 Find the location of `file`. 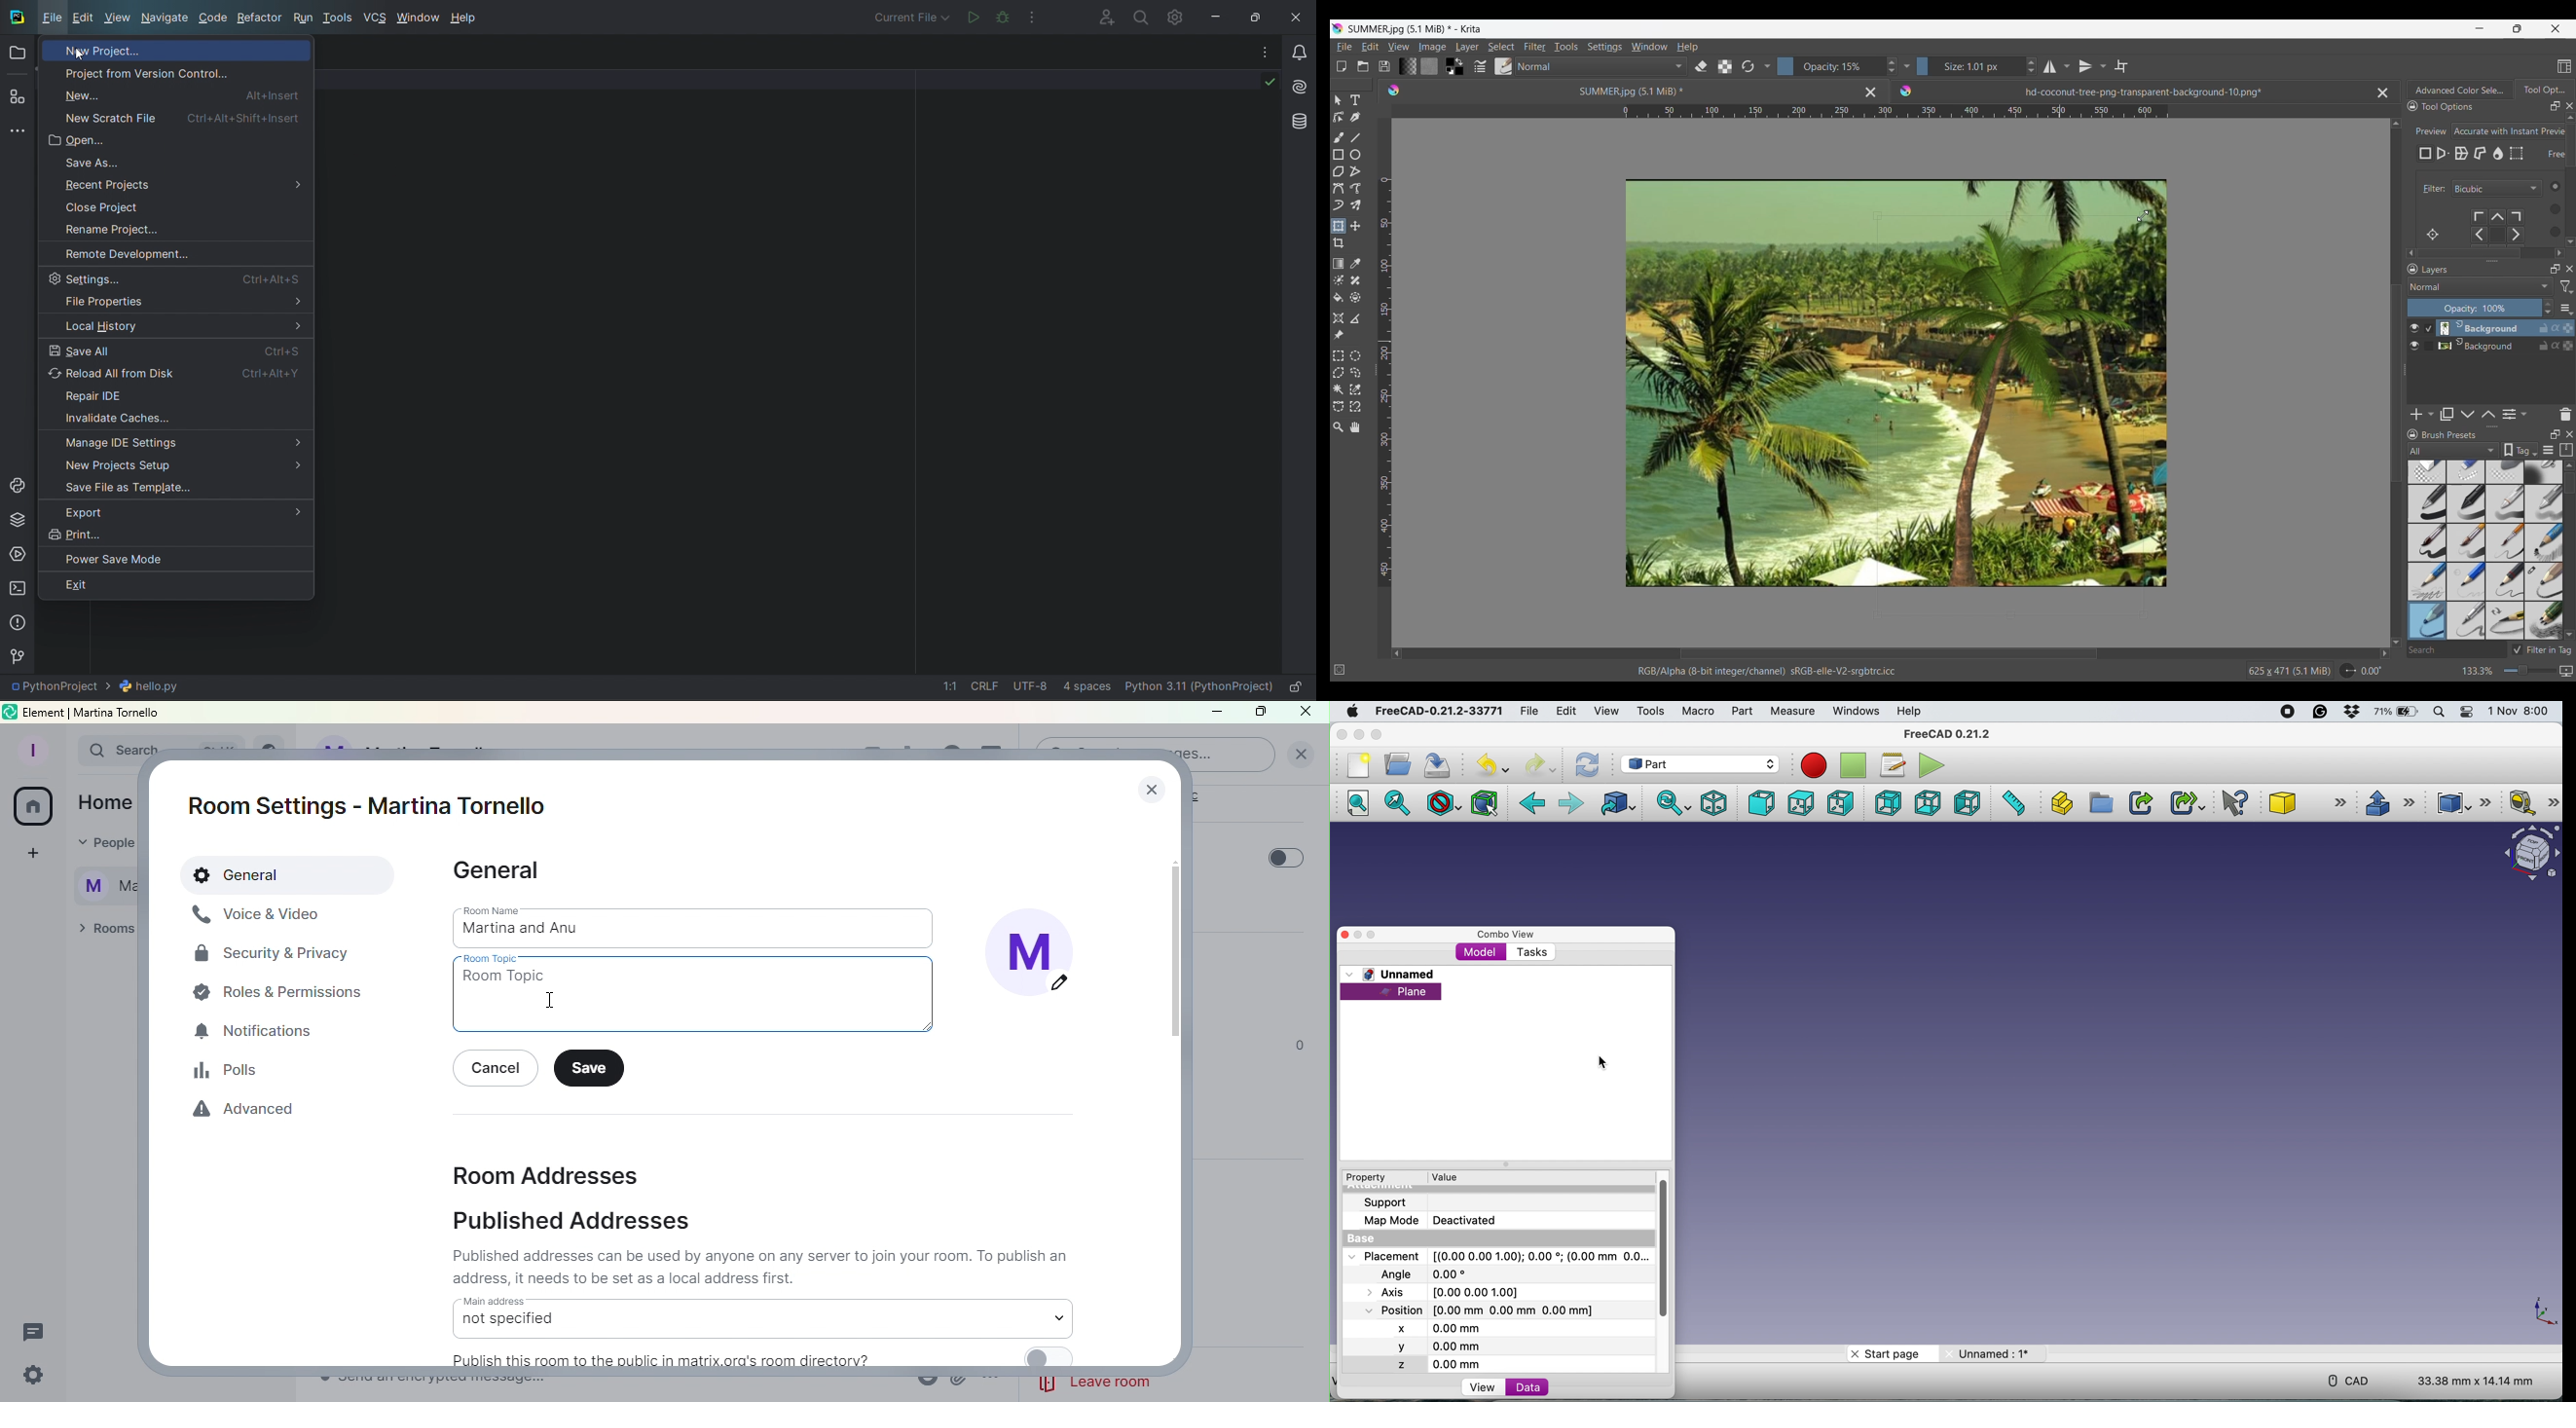

file is located at coordinates (1526, 711).